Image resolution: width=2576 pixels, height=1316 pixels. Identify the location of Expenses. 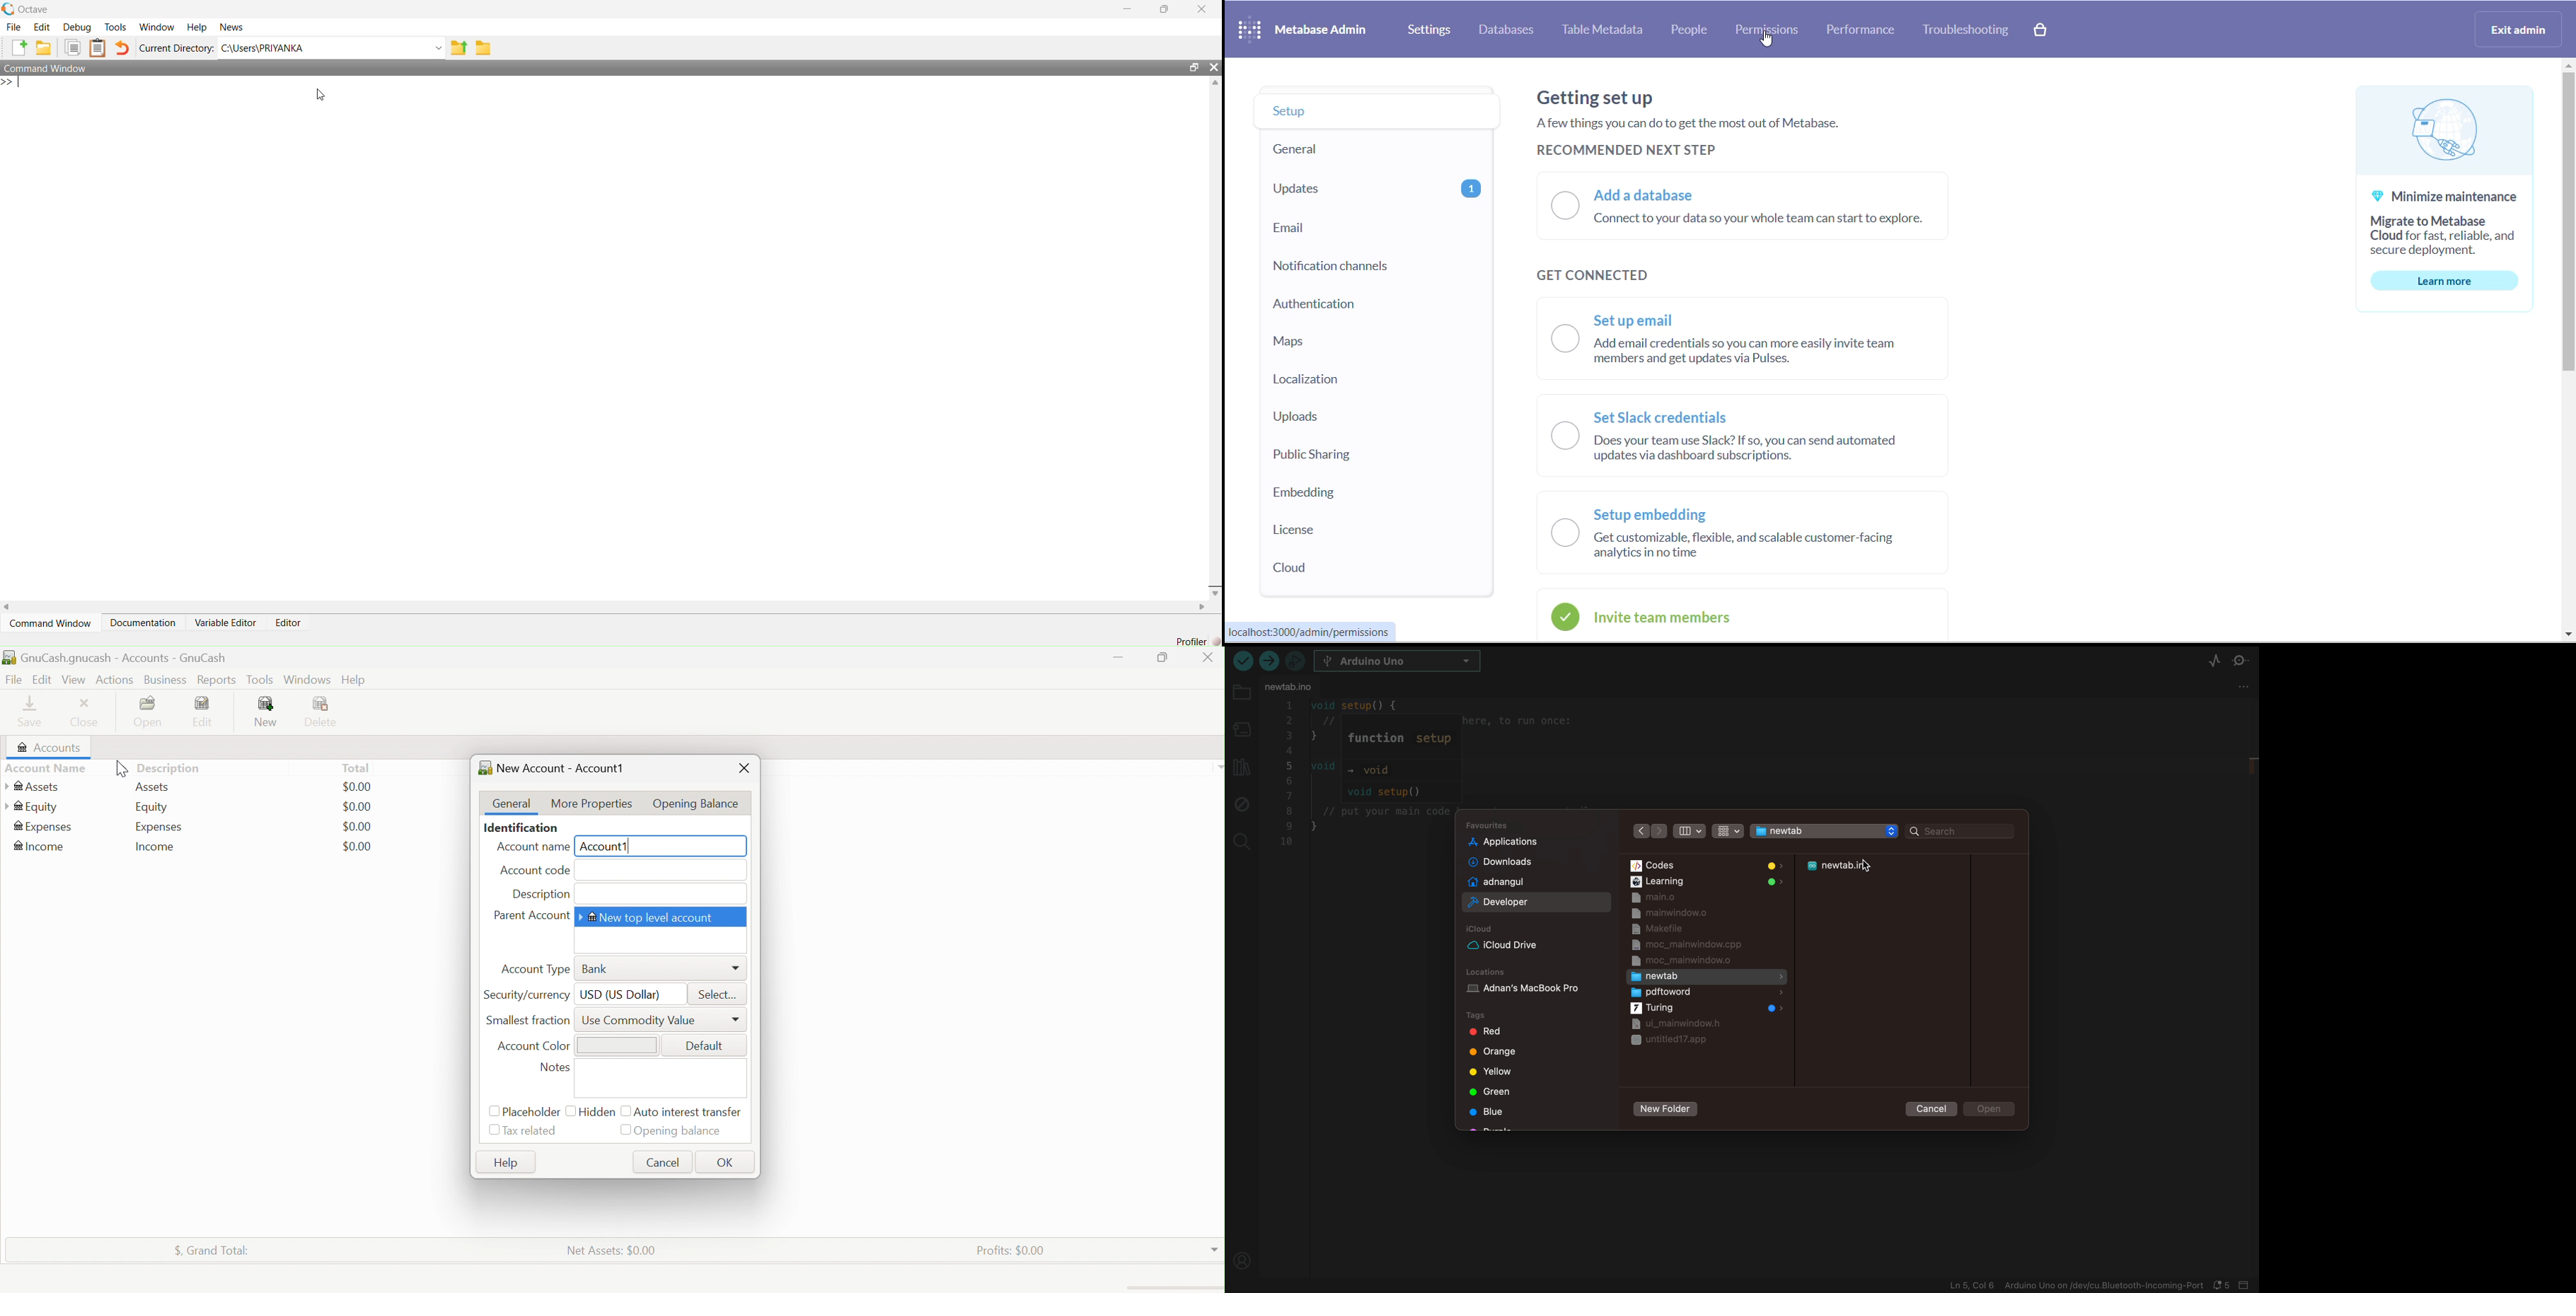
(44, 828).